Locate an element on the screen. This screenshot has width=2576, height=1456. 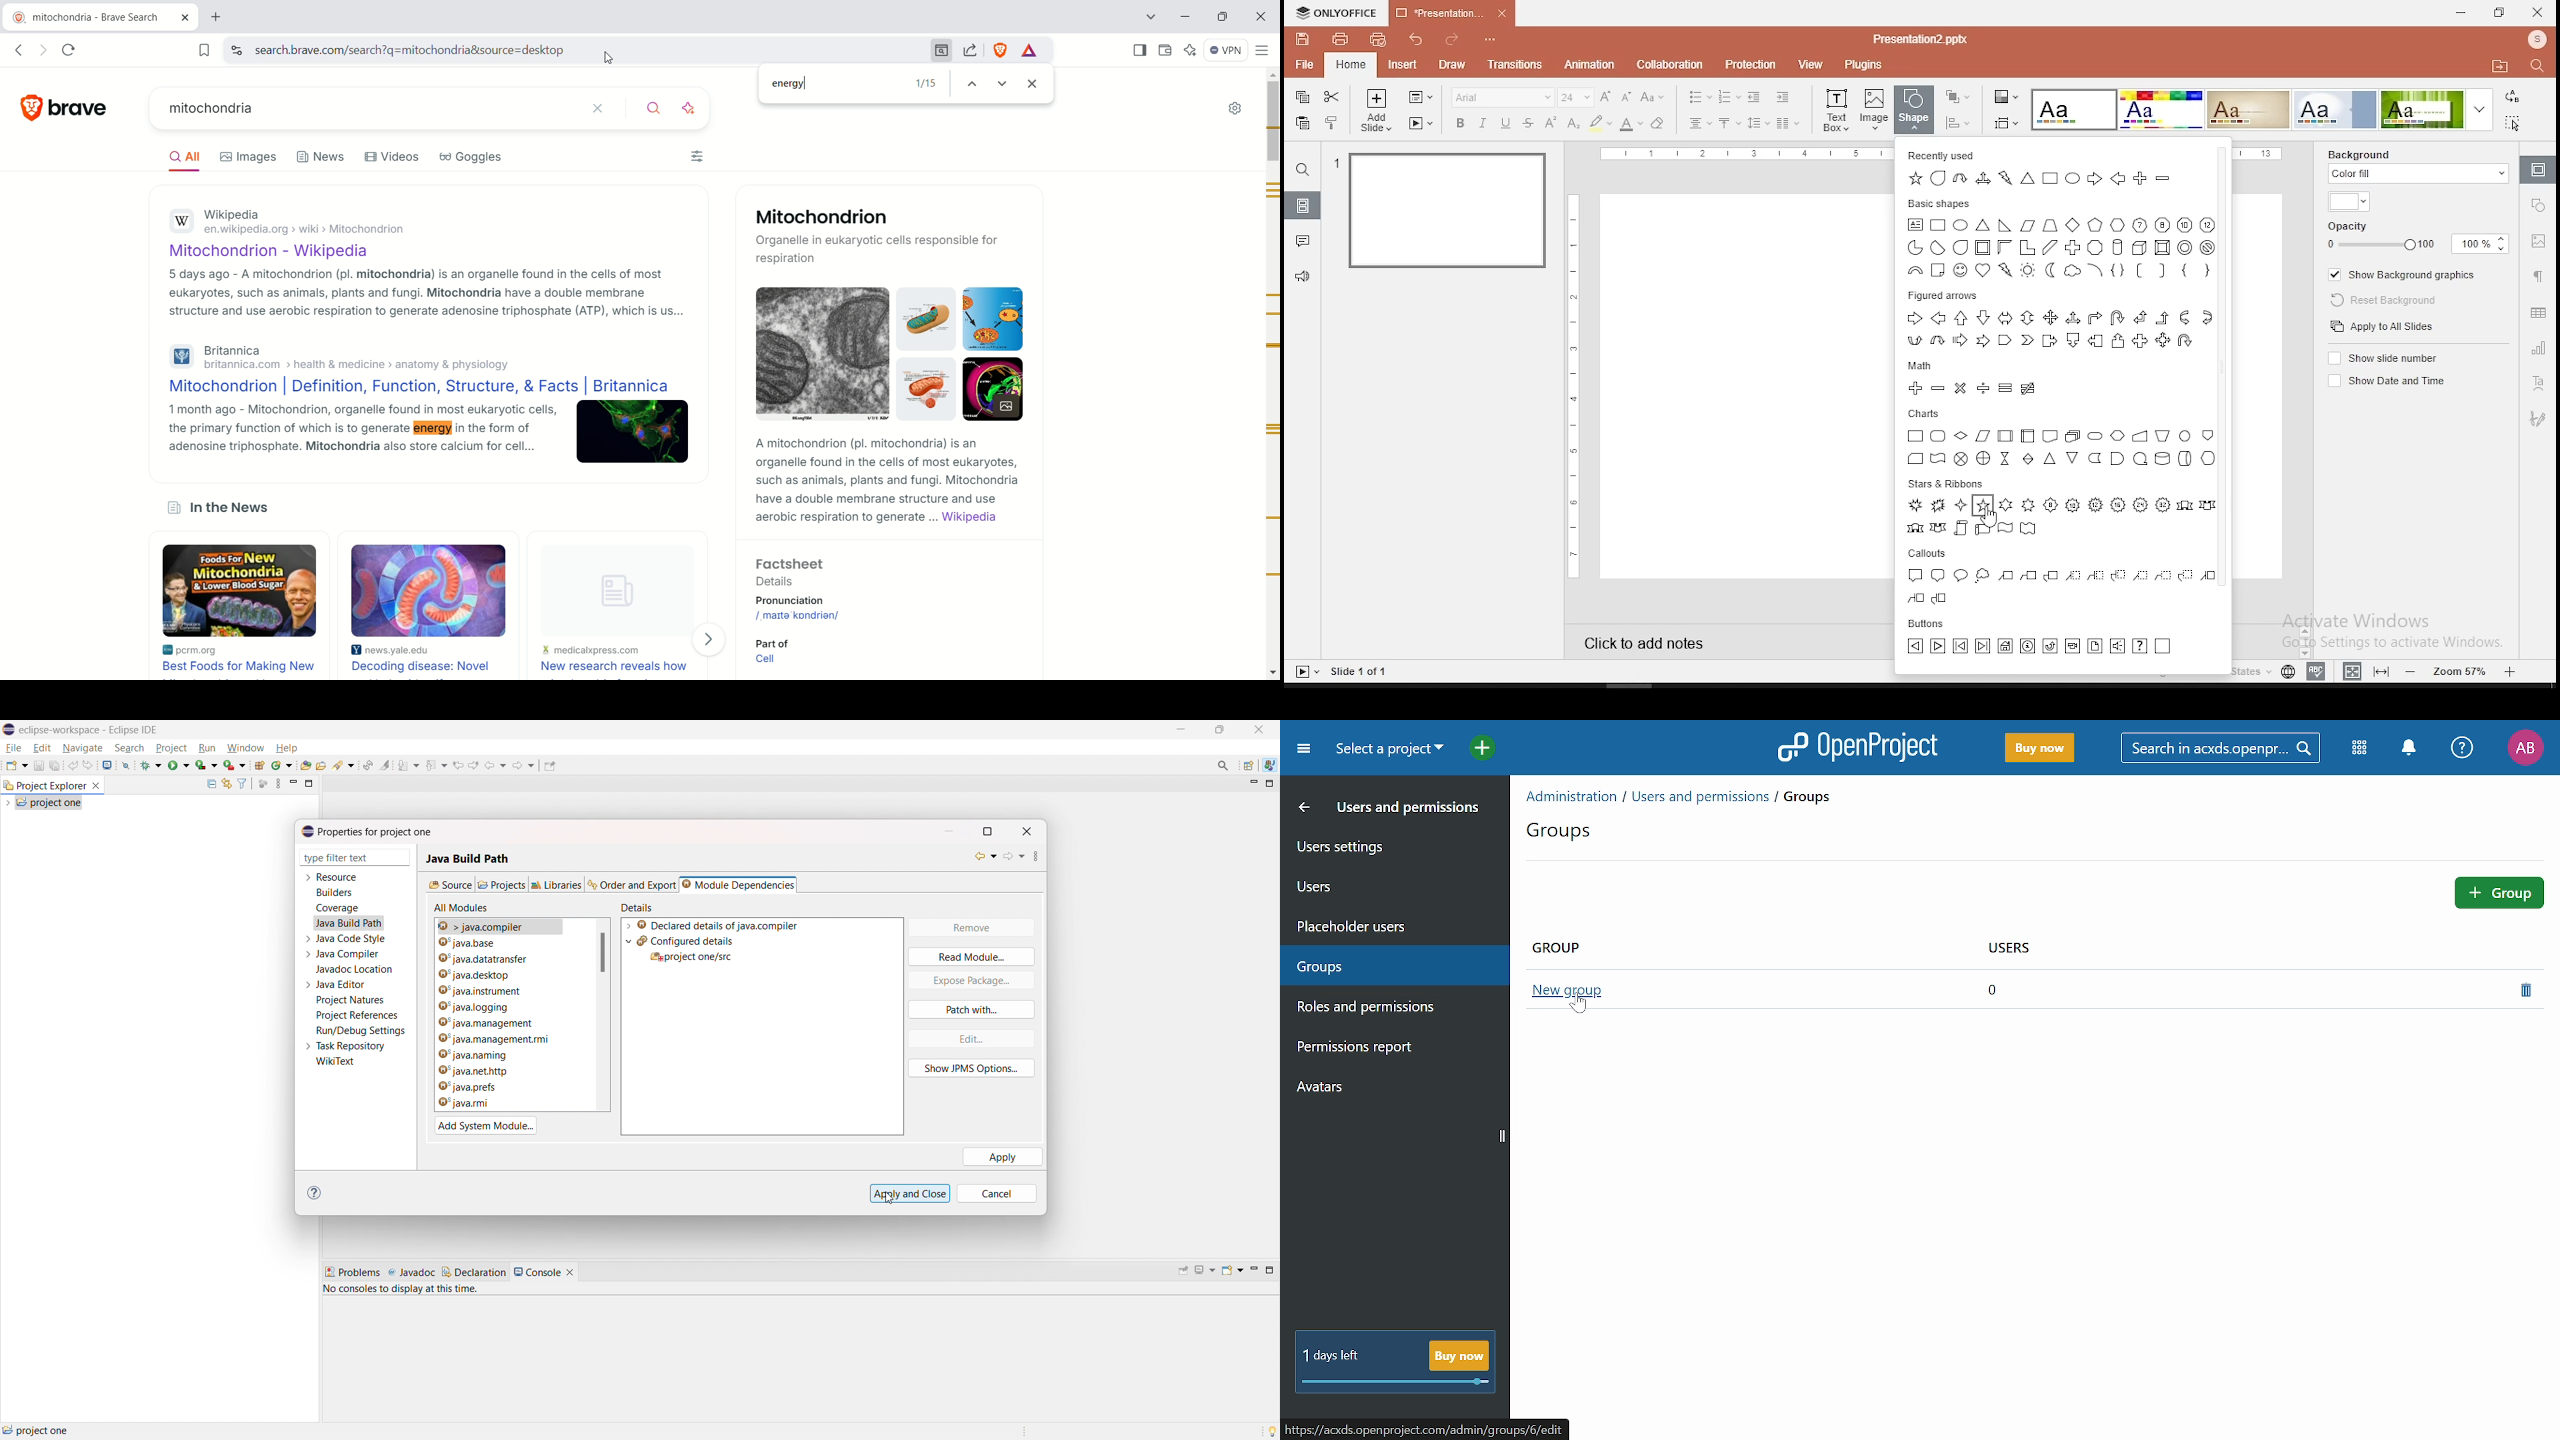
text box is located at coordinates (1835, 109).